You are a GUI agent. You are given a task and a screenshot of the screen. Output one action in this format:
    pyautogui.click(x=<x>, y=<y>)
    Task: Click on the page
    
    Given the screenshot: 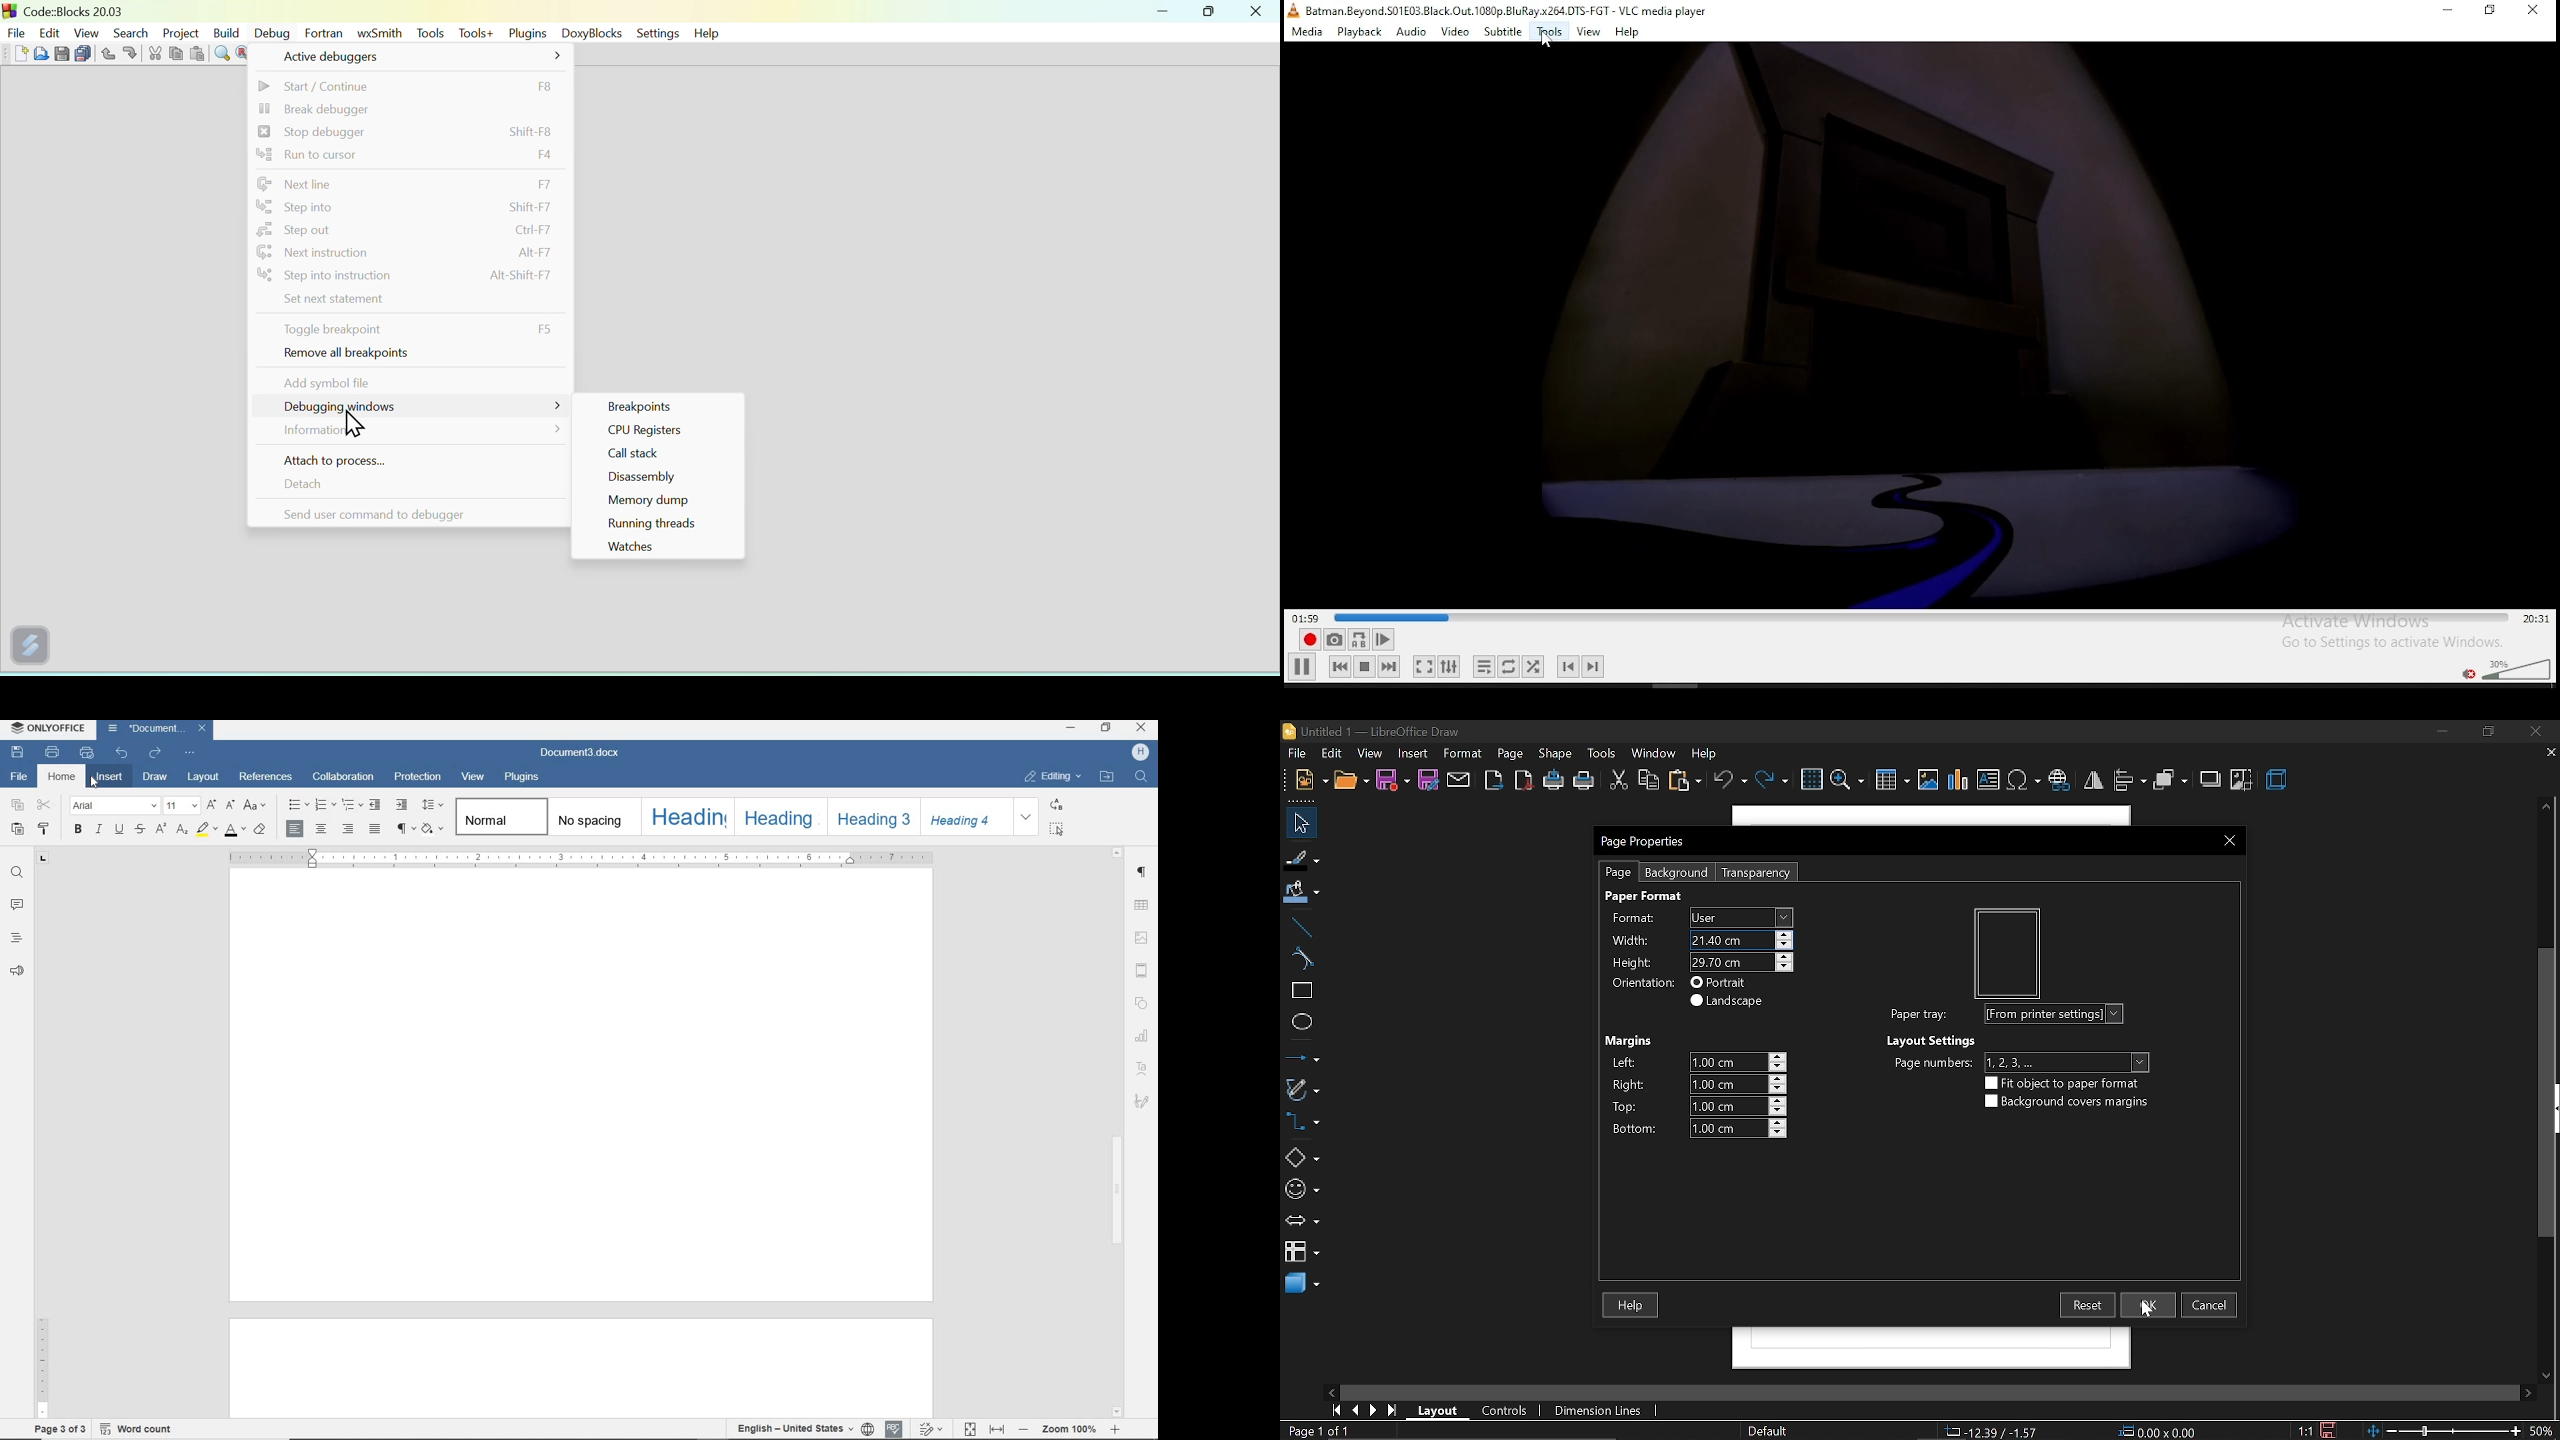 What is the action you would take?
    pyautogui.click(x=1618, y=872)
    